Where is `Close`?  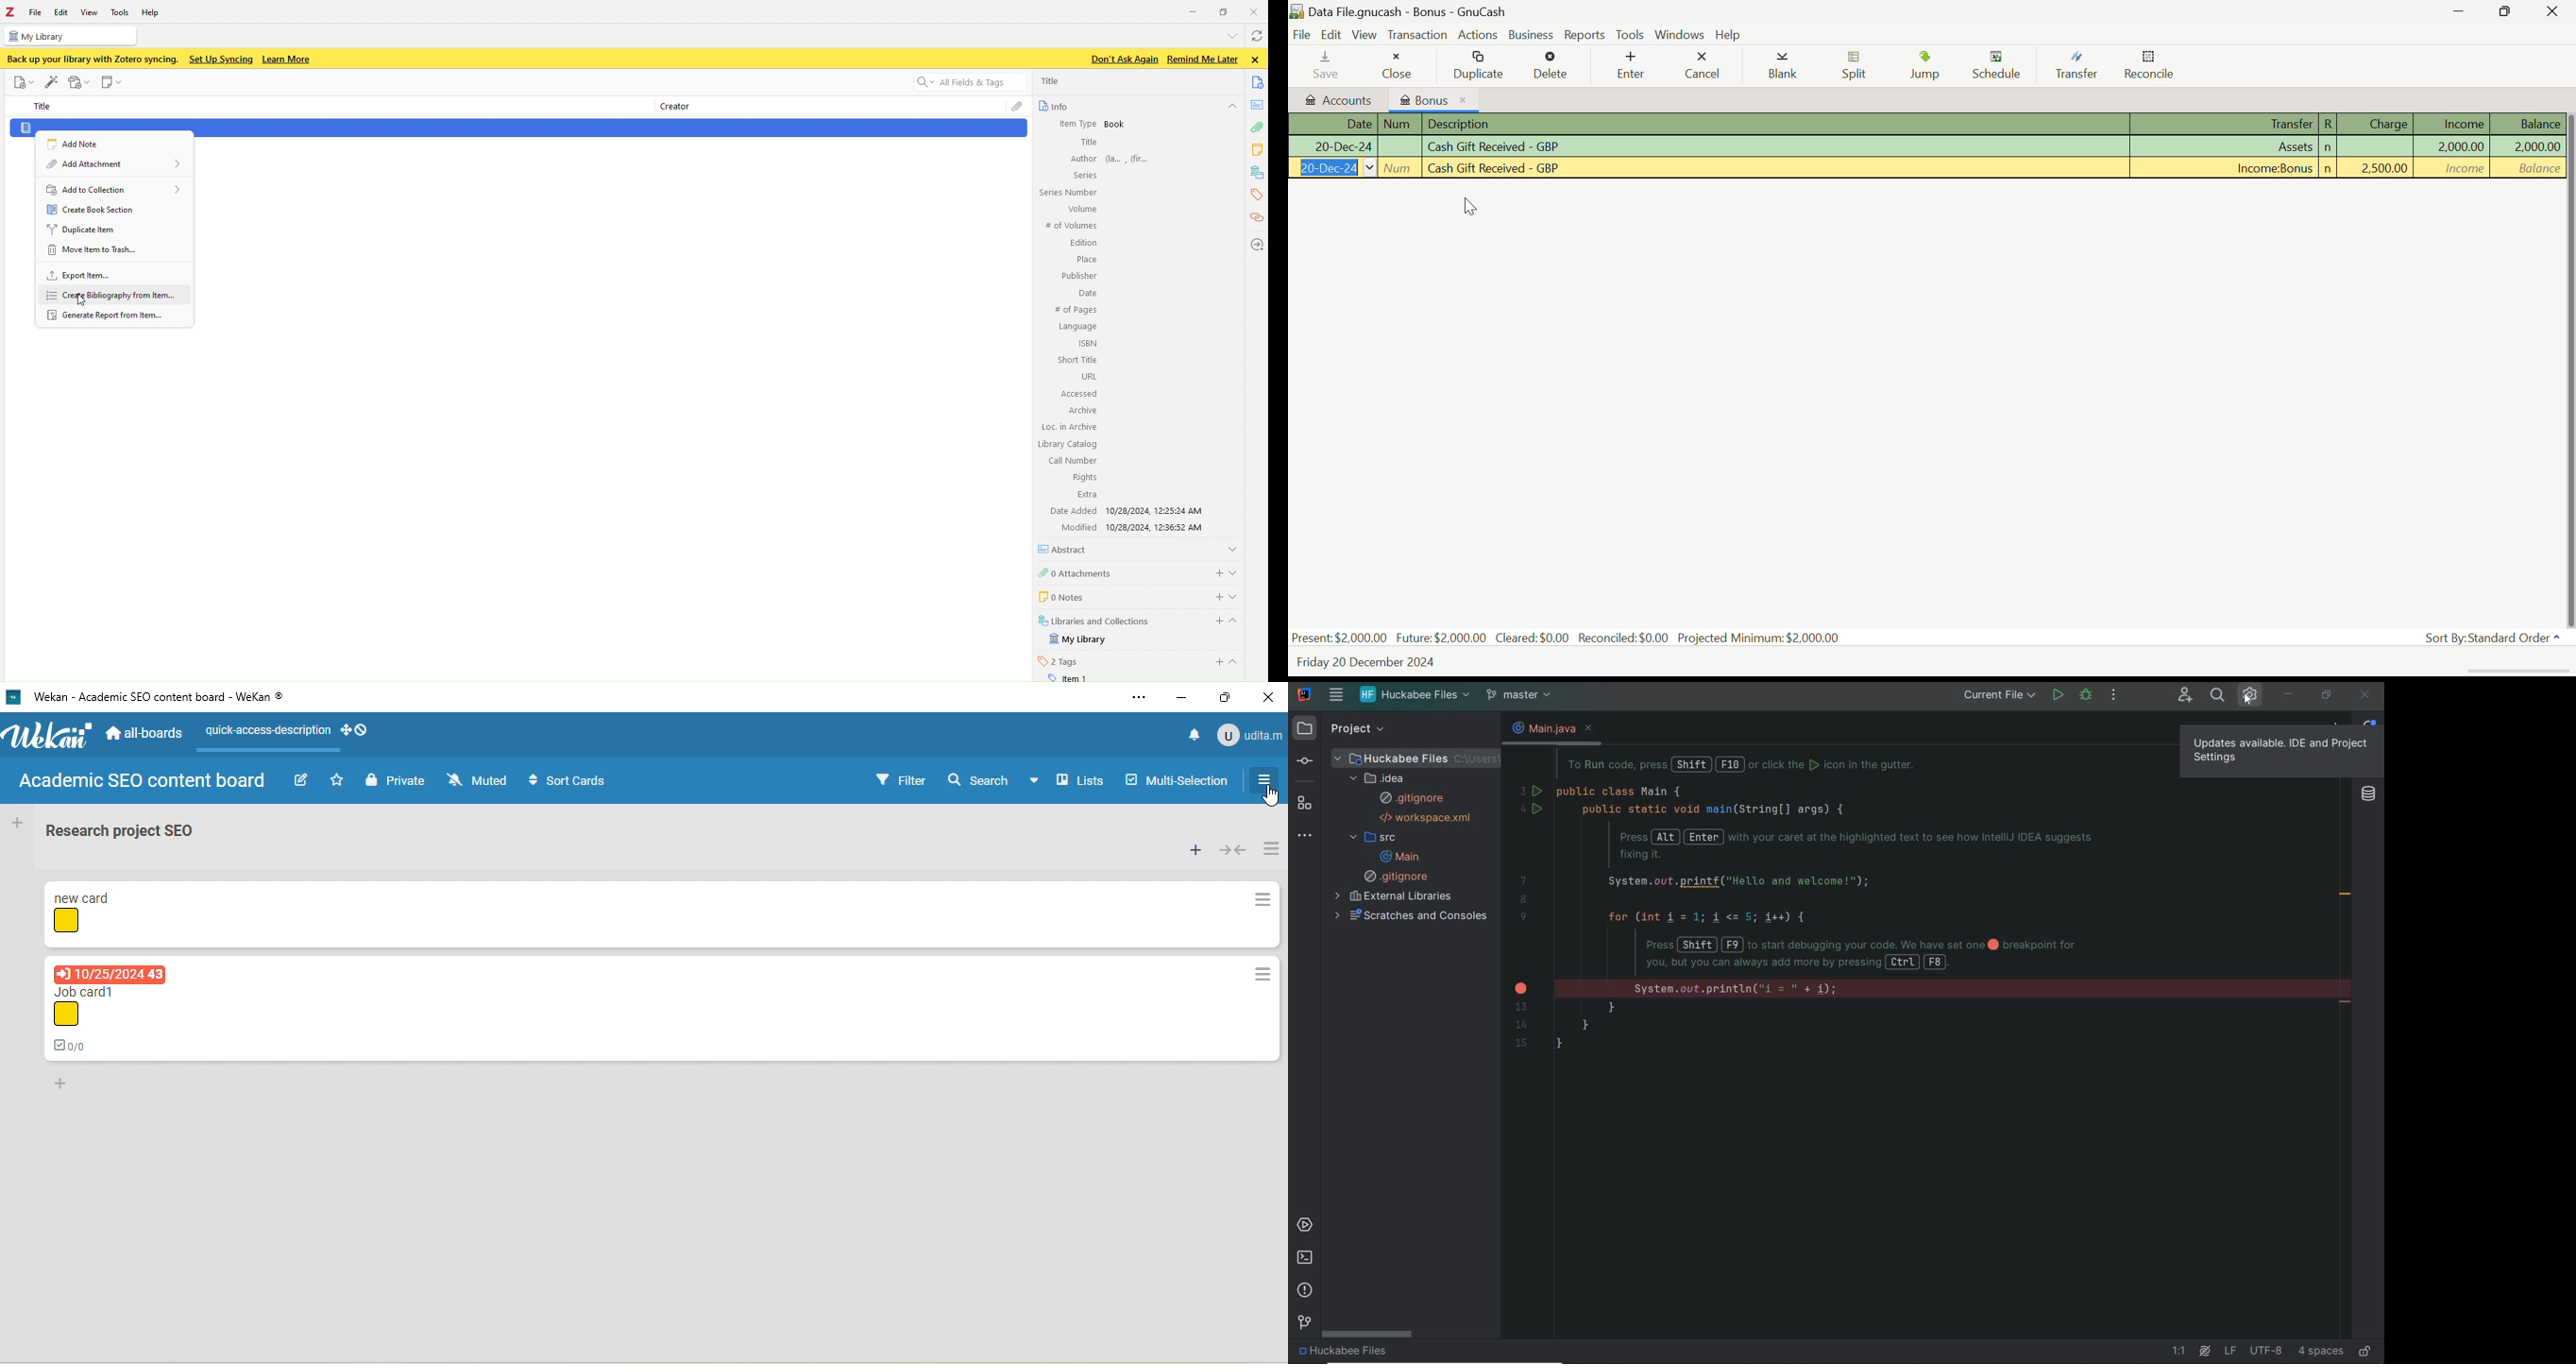
Close is located at coordinates (1396, 62).